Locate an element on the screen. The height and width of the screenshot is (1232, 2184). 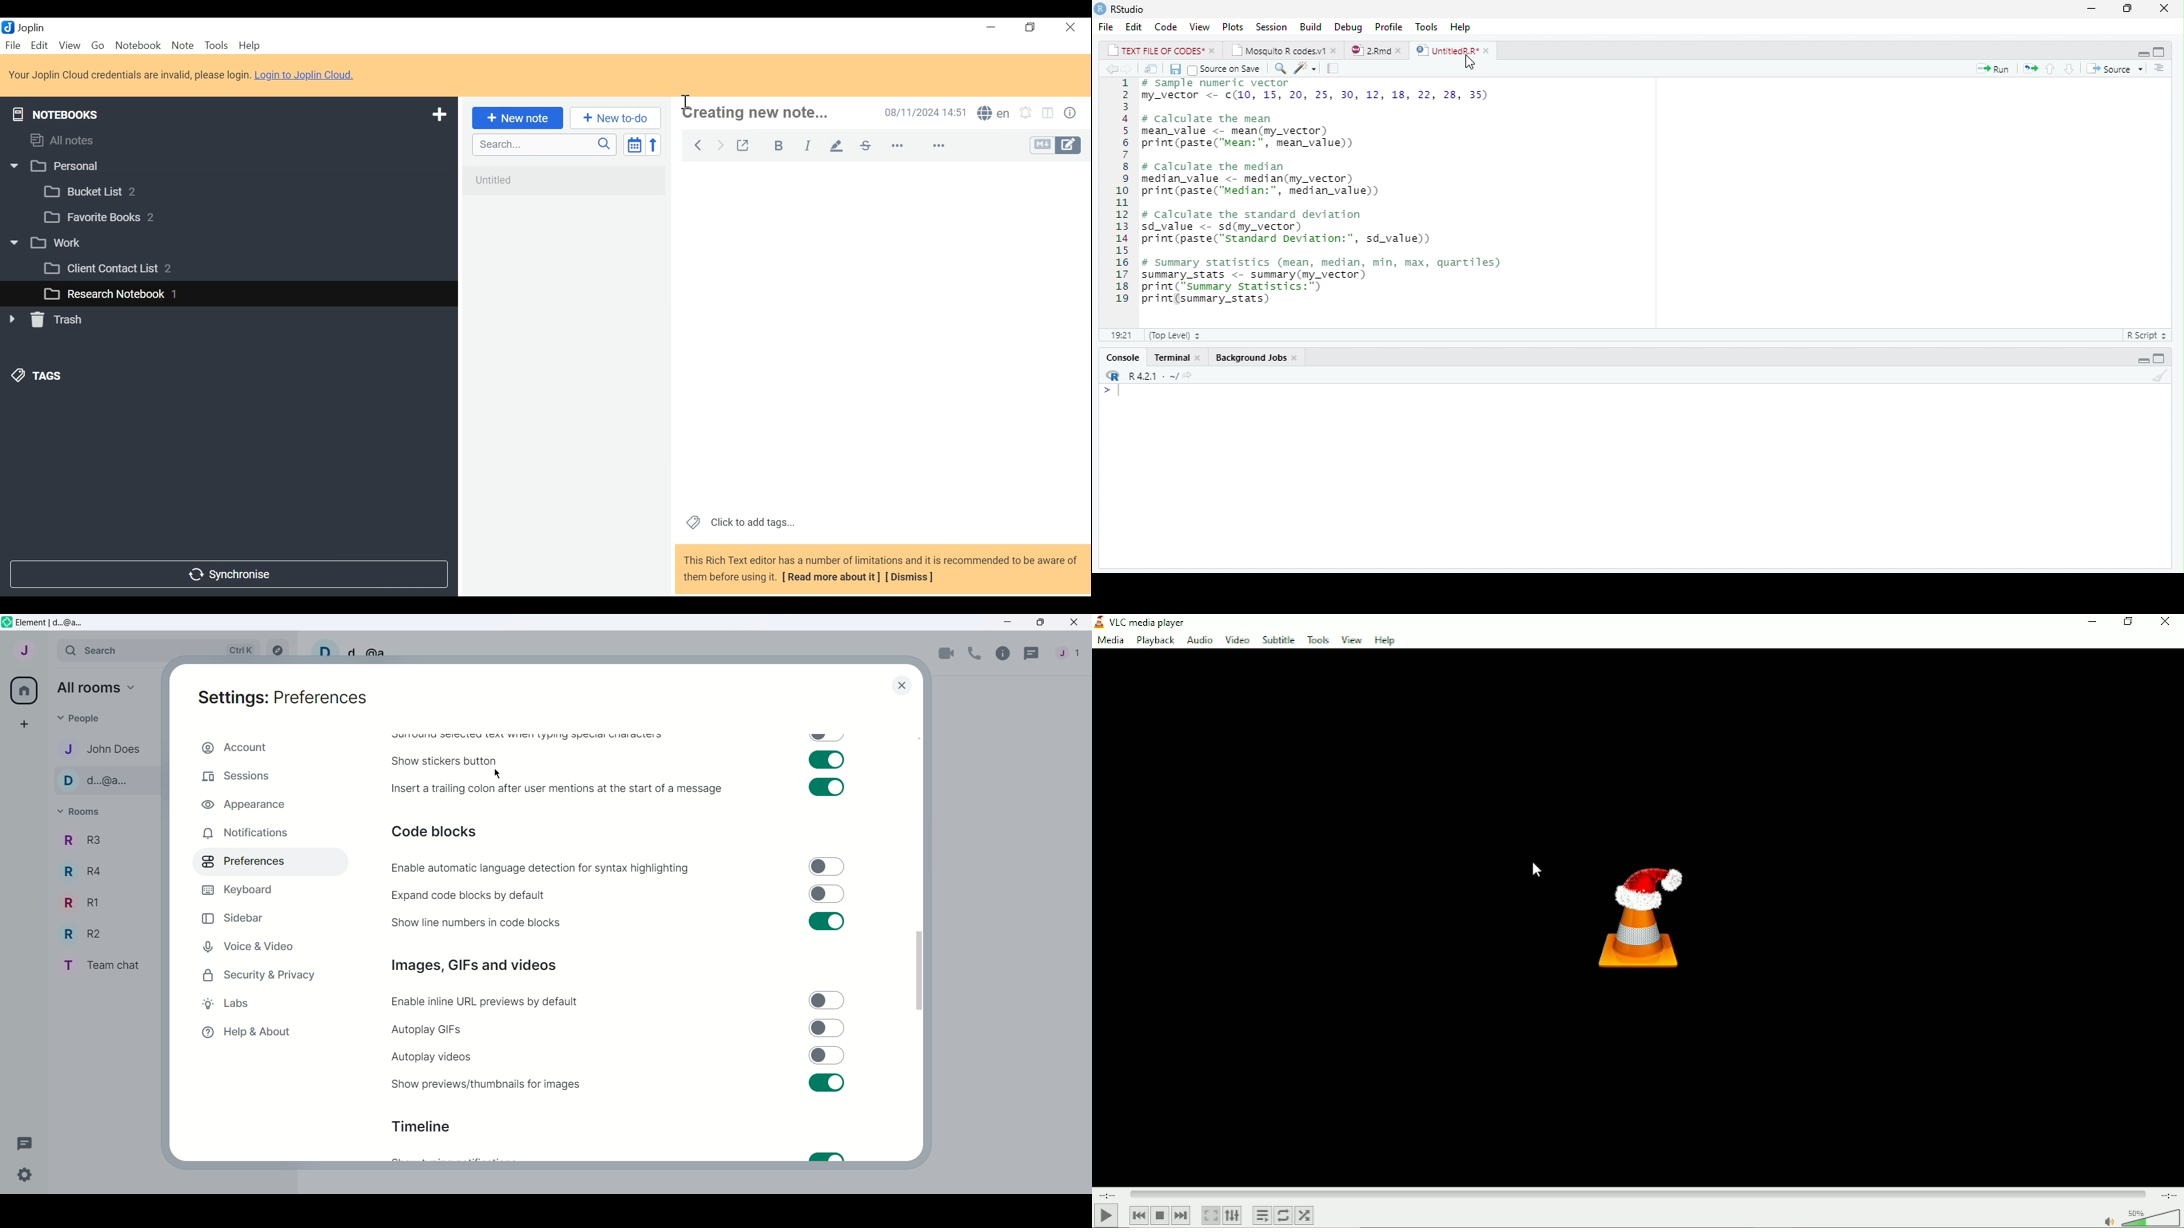
close is located at coordinates (1335, 51).